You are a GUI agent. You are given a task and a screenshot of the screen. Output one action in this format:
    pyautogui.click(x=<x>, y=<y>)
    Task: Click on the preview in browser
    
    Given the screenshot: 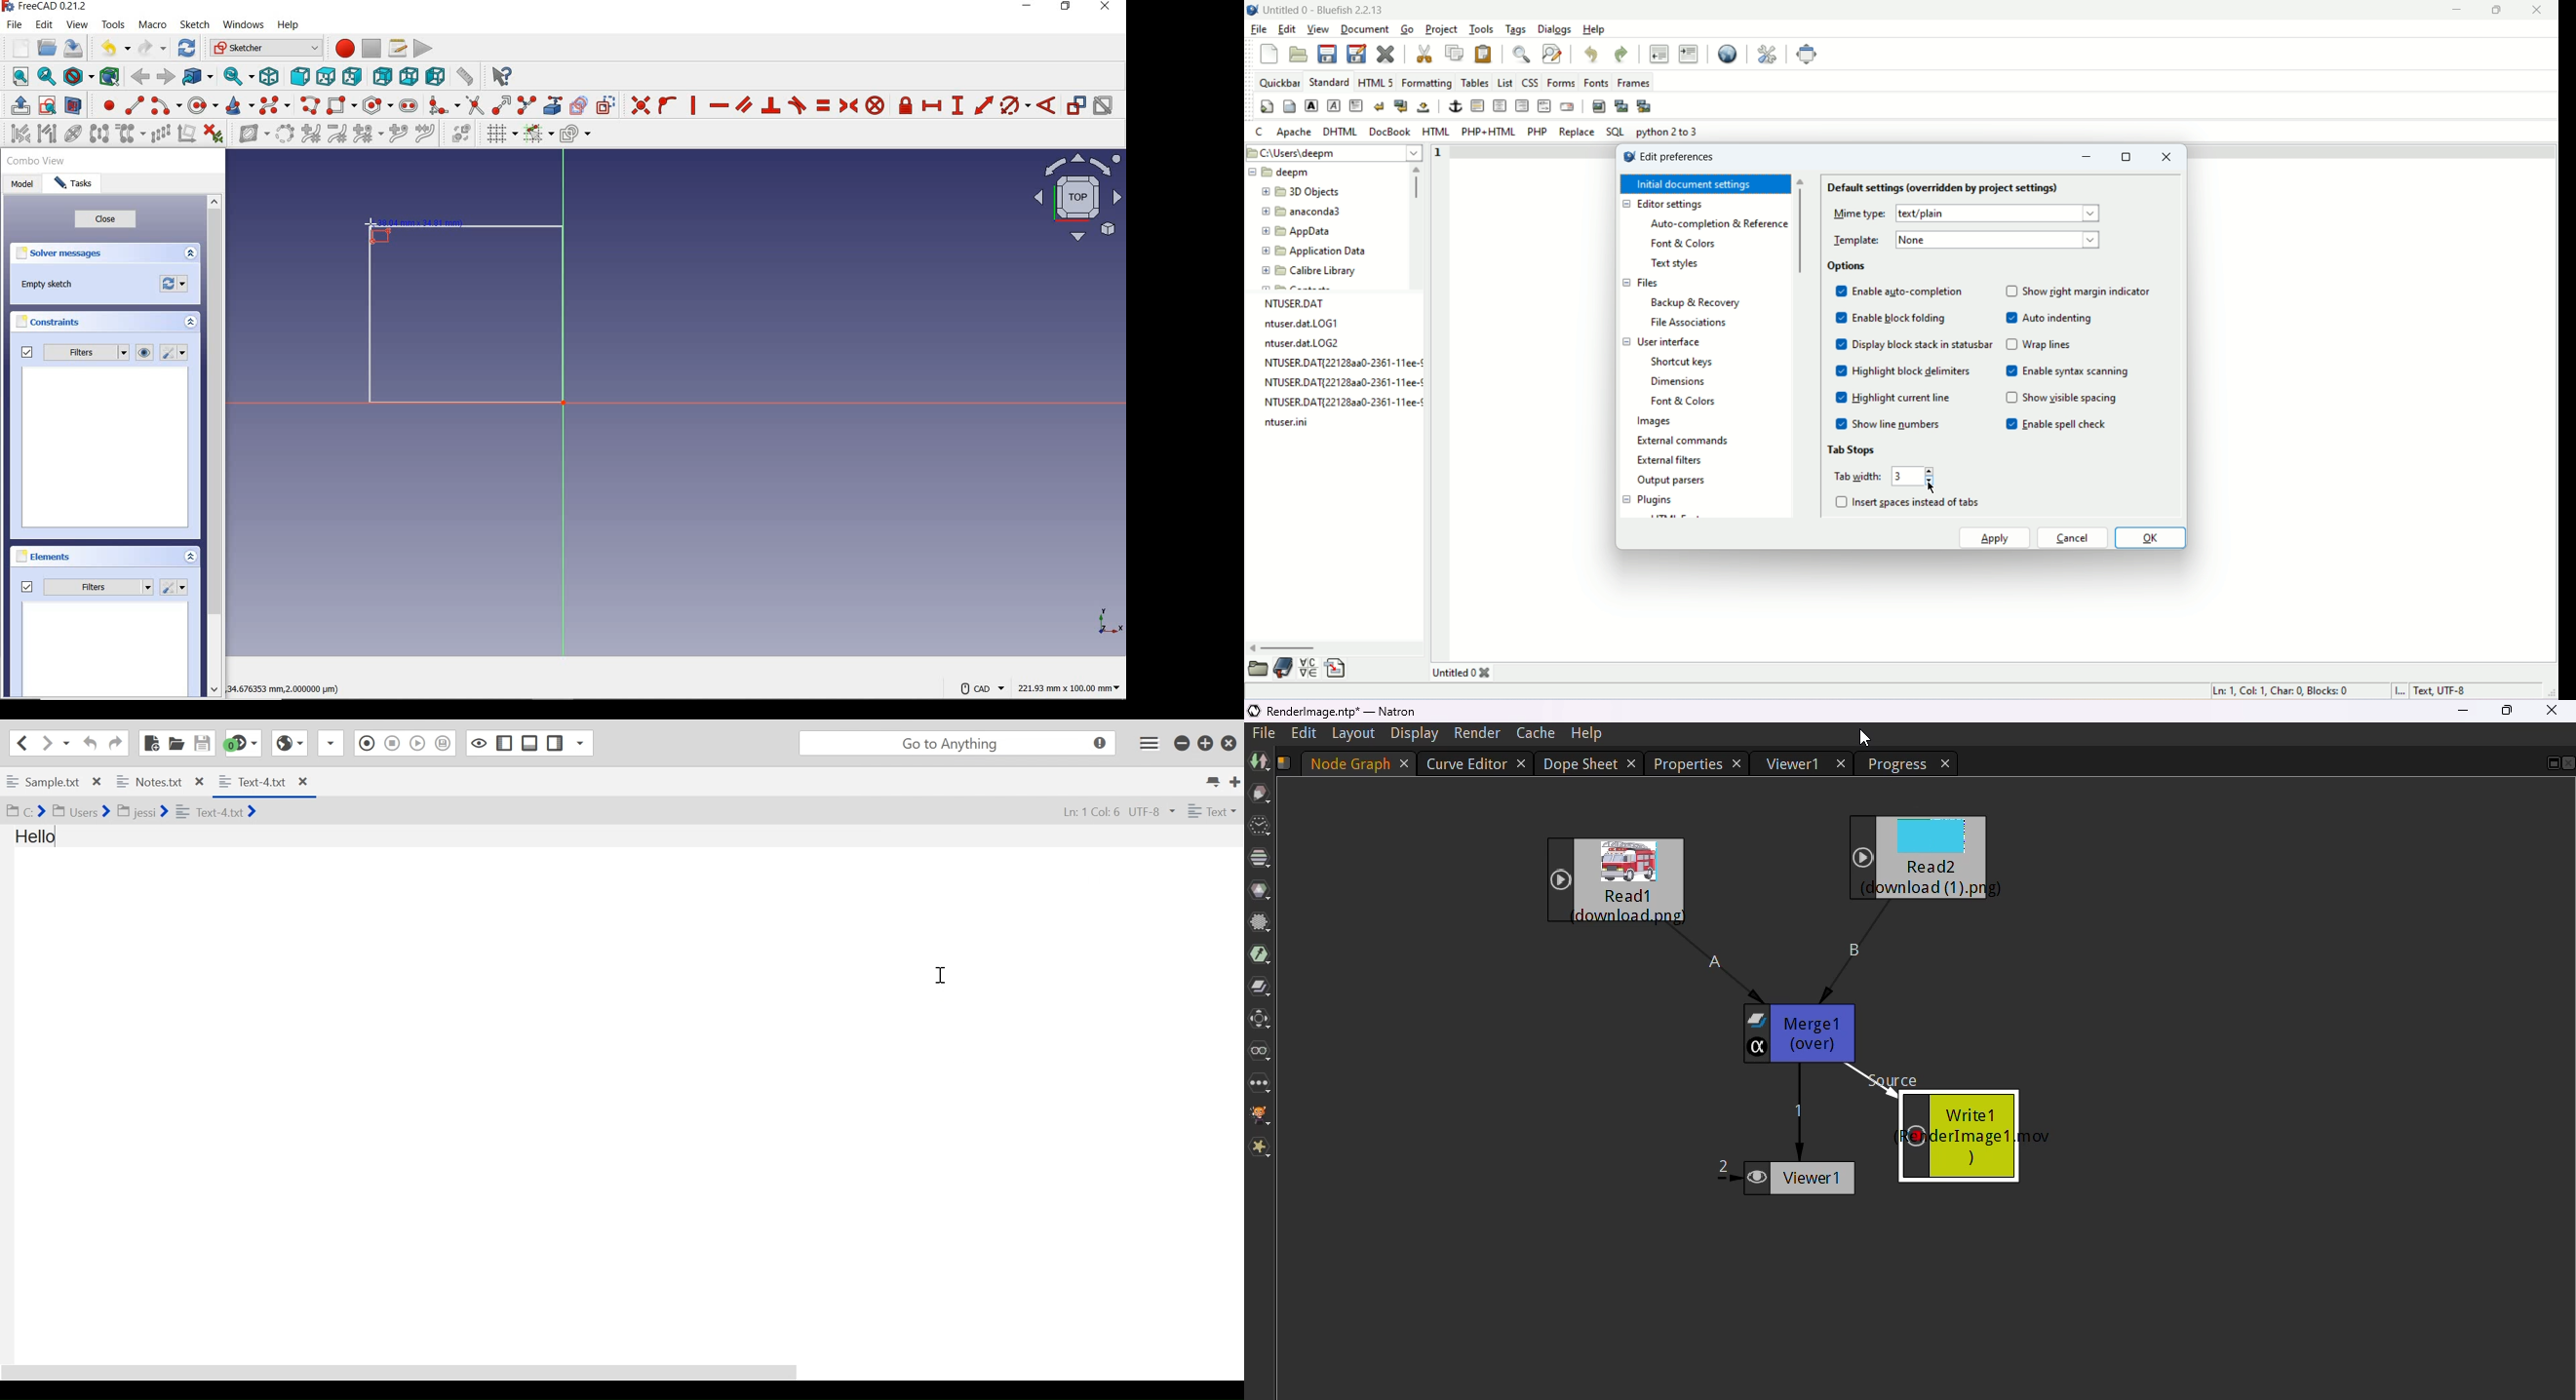 What is the action you would take?
    pyautogui.click(x=1726, y=52)
    